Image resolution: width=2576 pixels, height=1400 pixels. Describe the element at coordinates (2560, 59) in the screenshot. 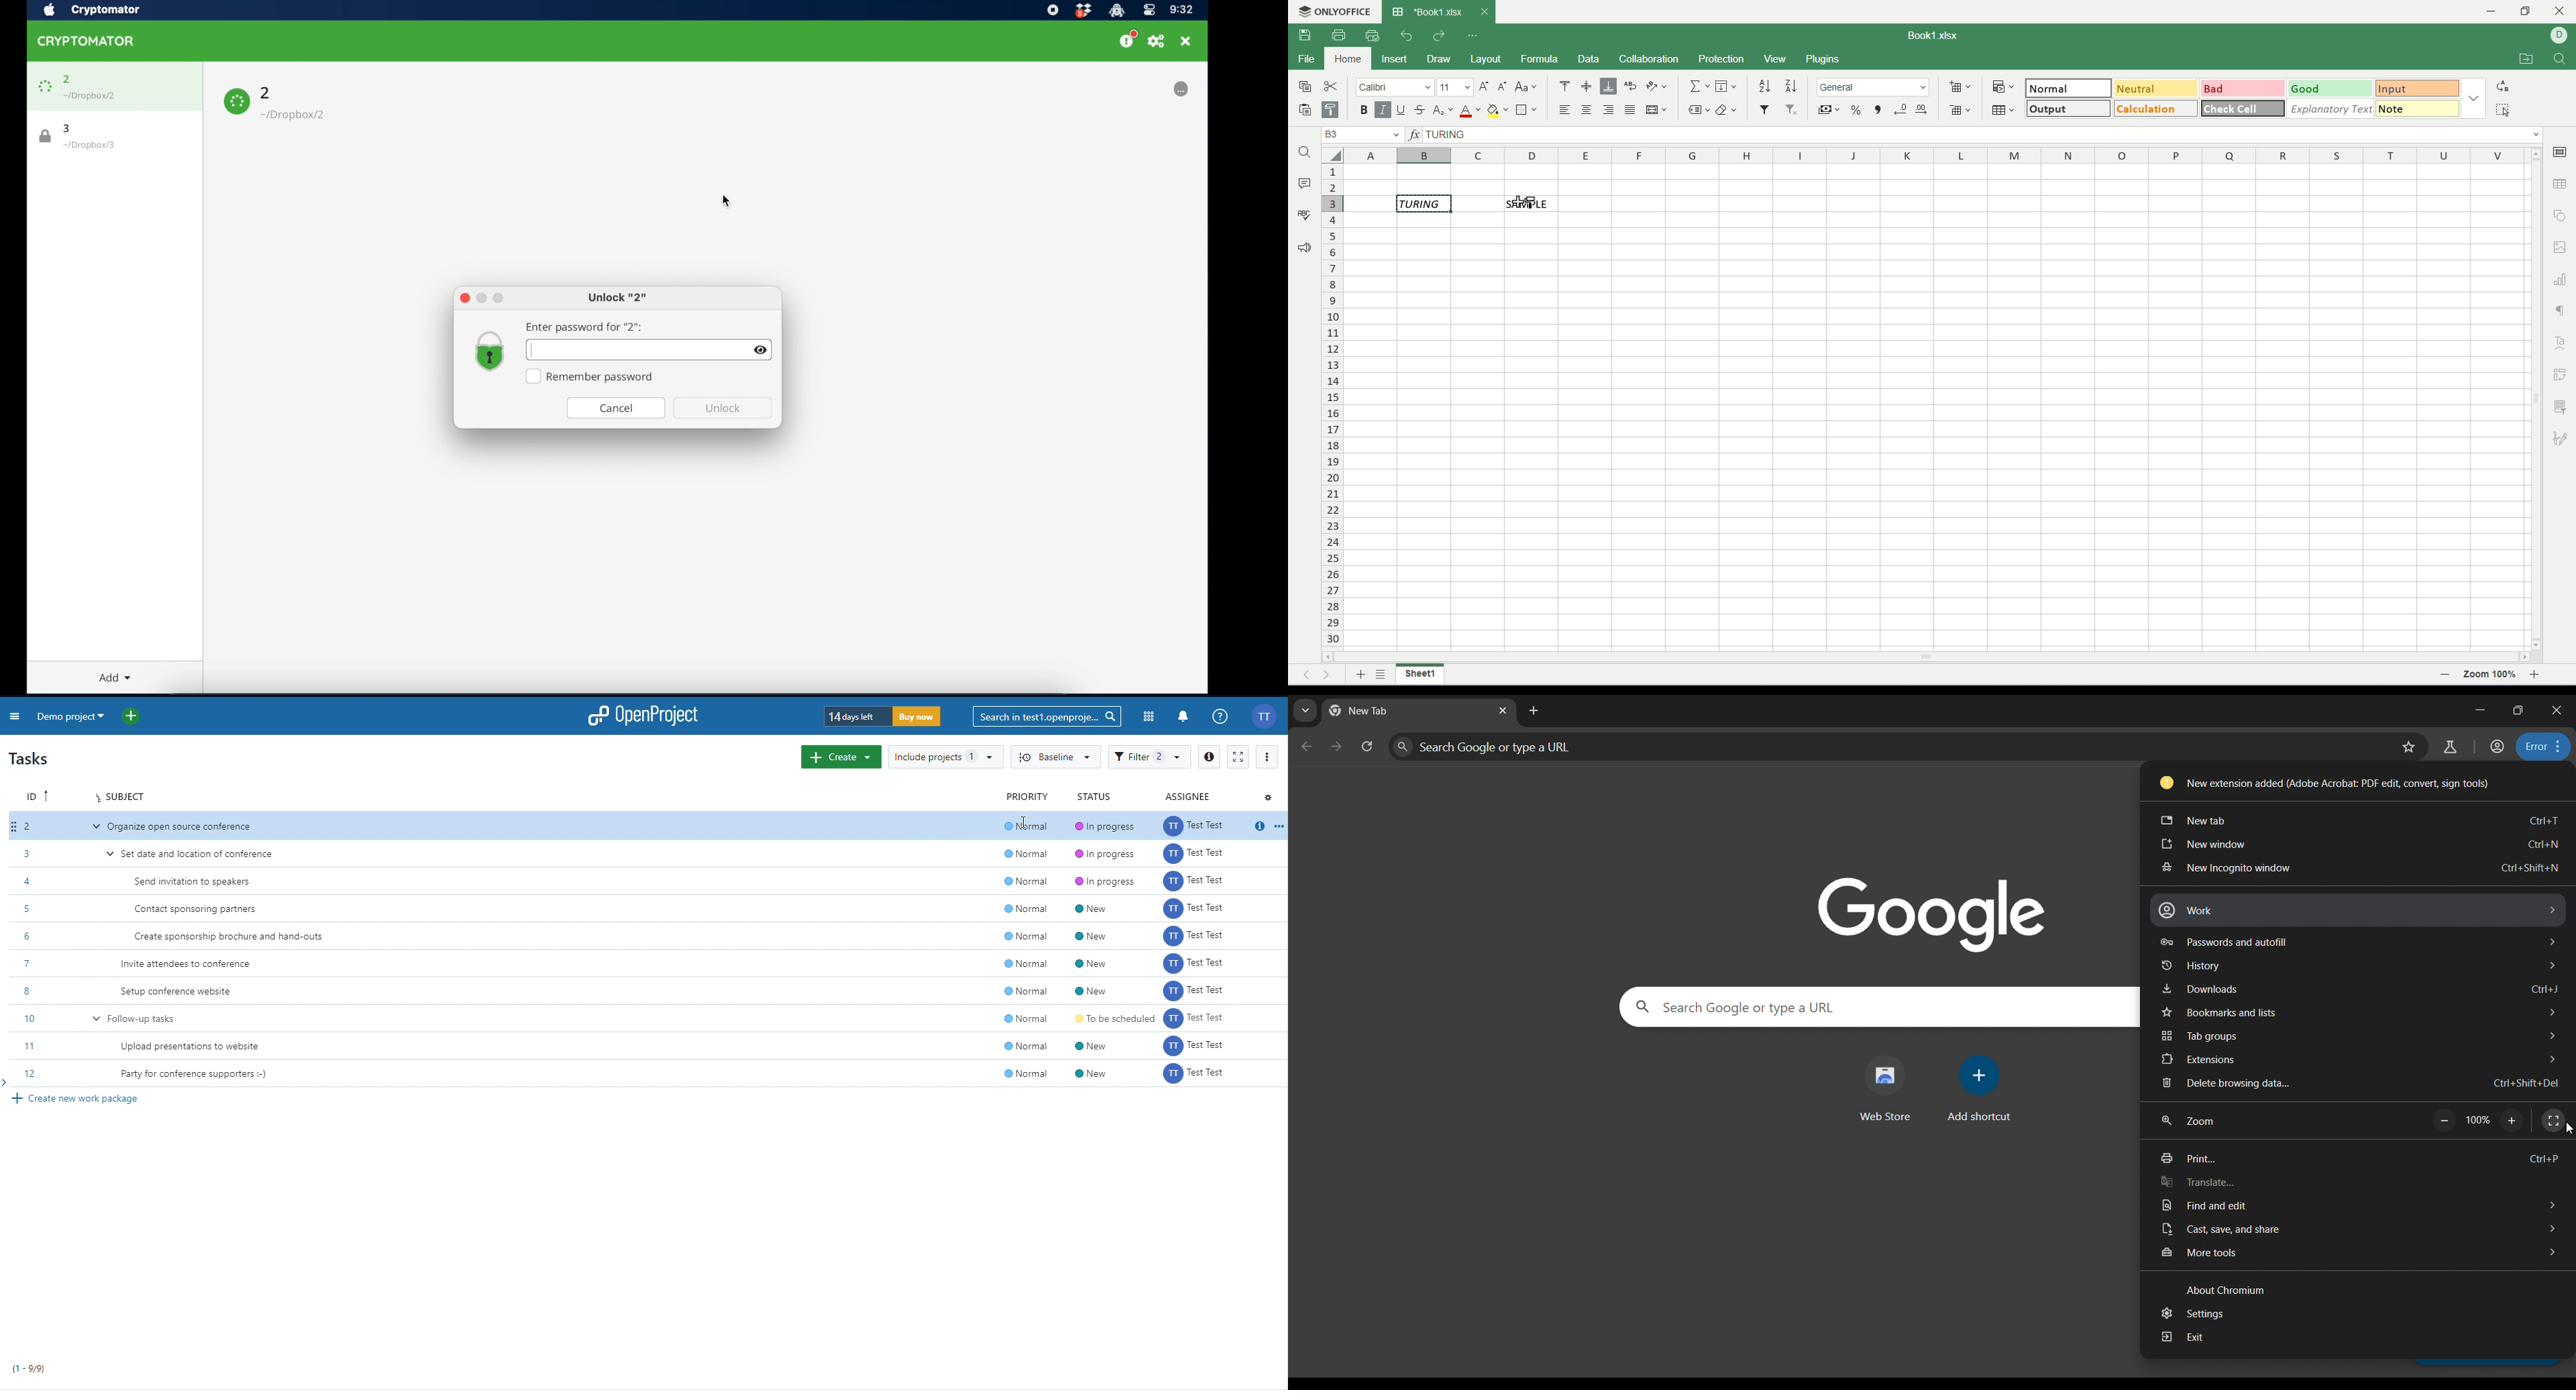

I see `find` at that location.